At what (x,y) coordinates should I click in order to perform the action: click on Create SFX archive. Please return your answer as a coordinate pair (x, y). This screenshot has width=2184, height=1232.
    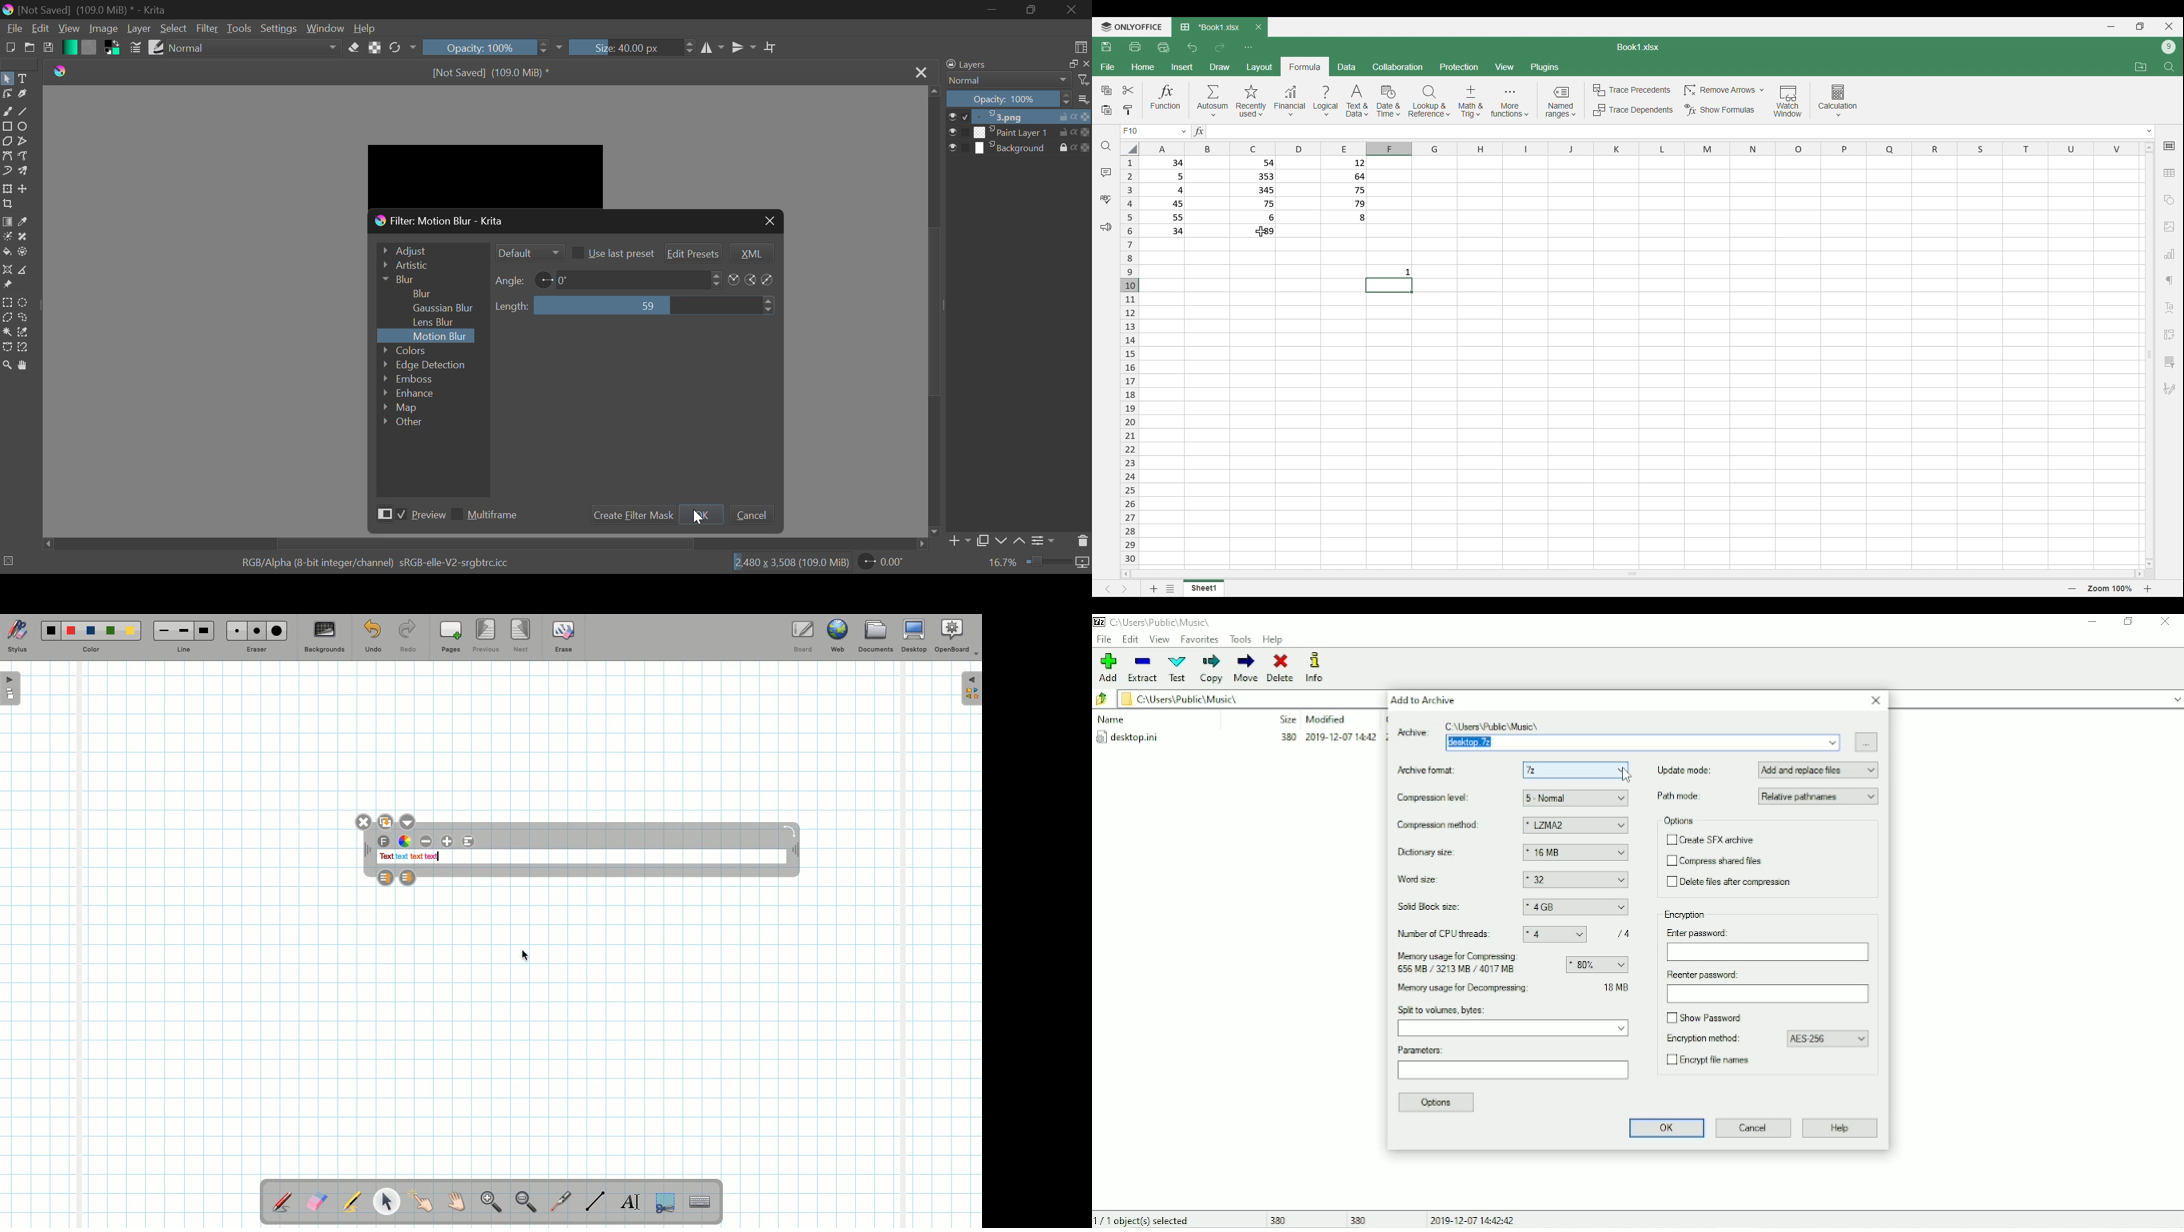
    Looking at the image, I should click on (1710, 840).